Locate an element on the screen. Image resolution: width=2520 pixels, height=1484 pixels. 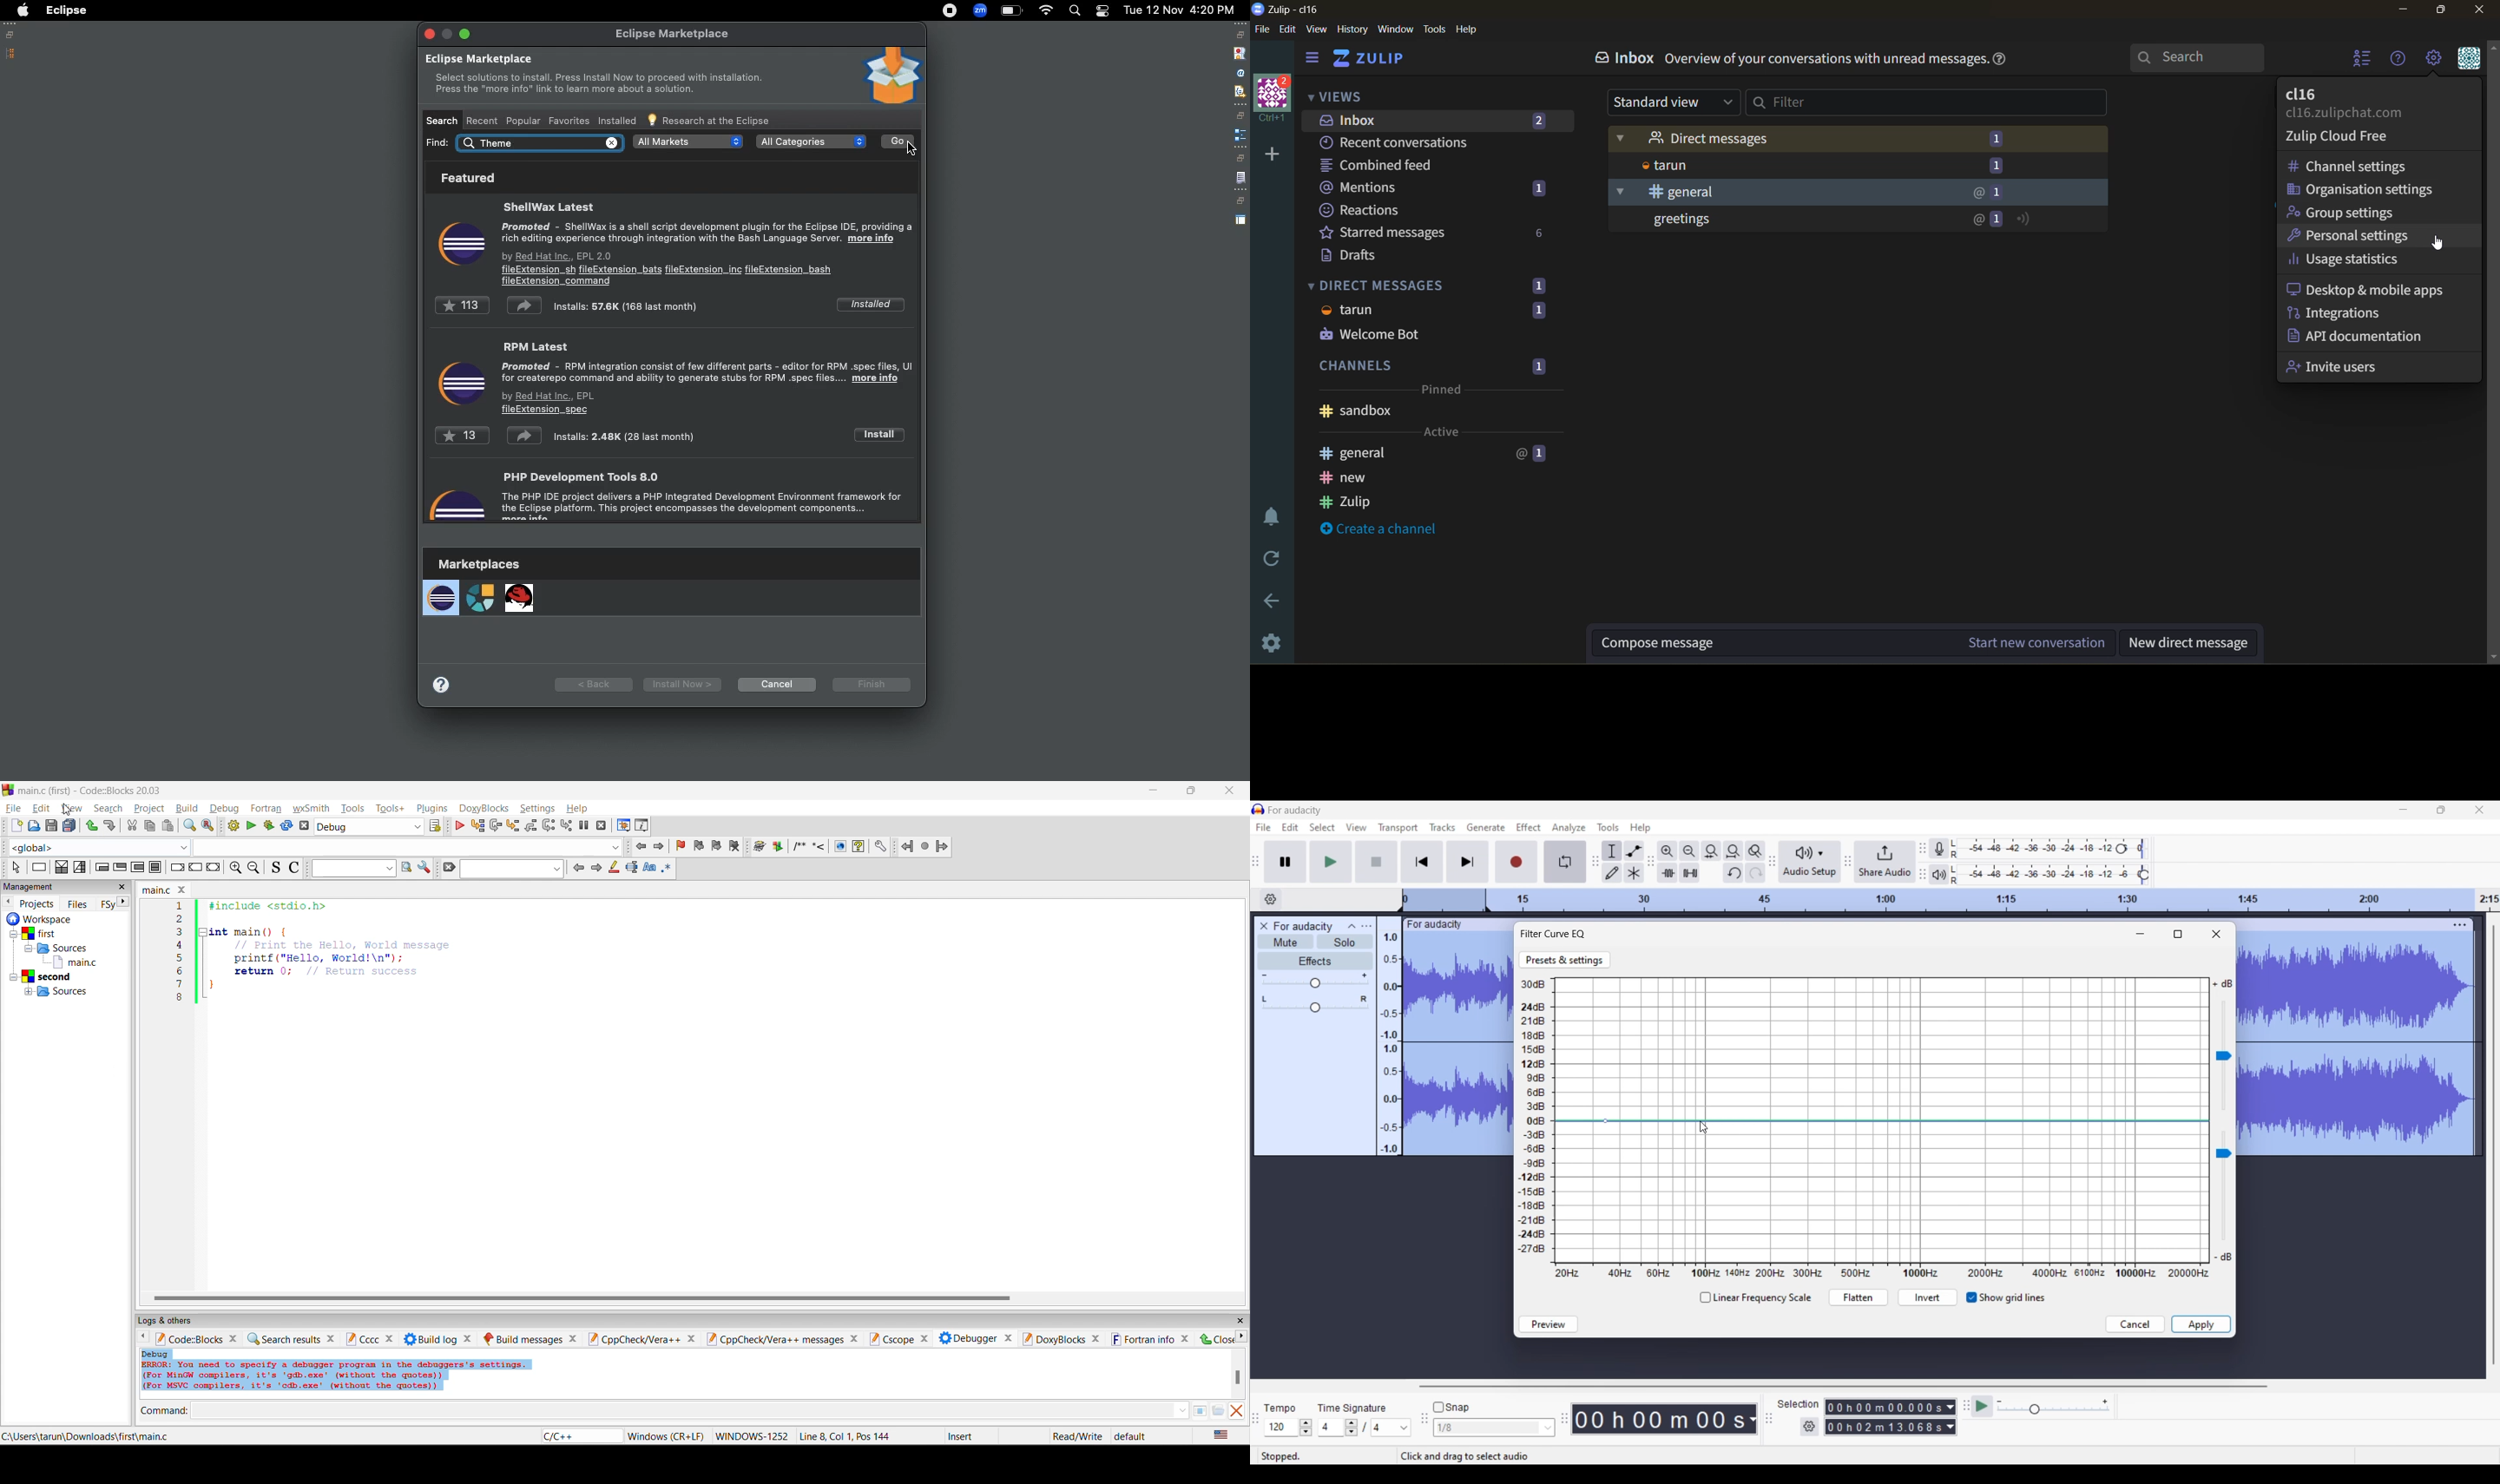
Pan left is located at coordinates (1264, 999).